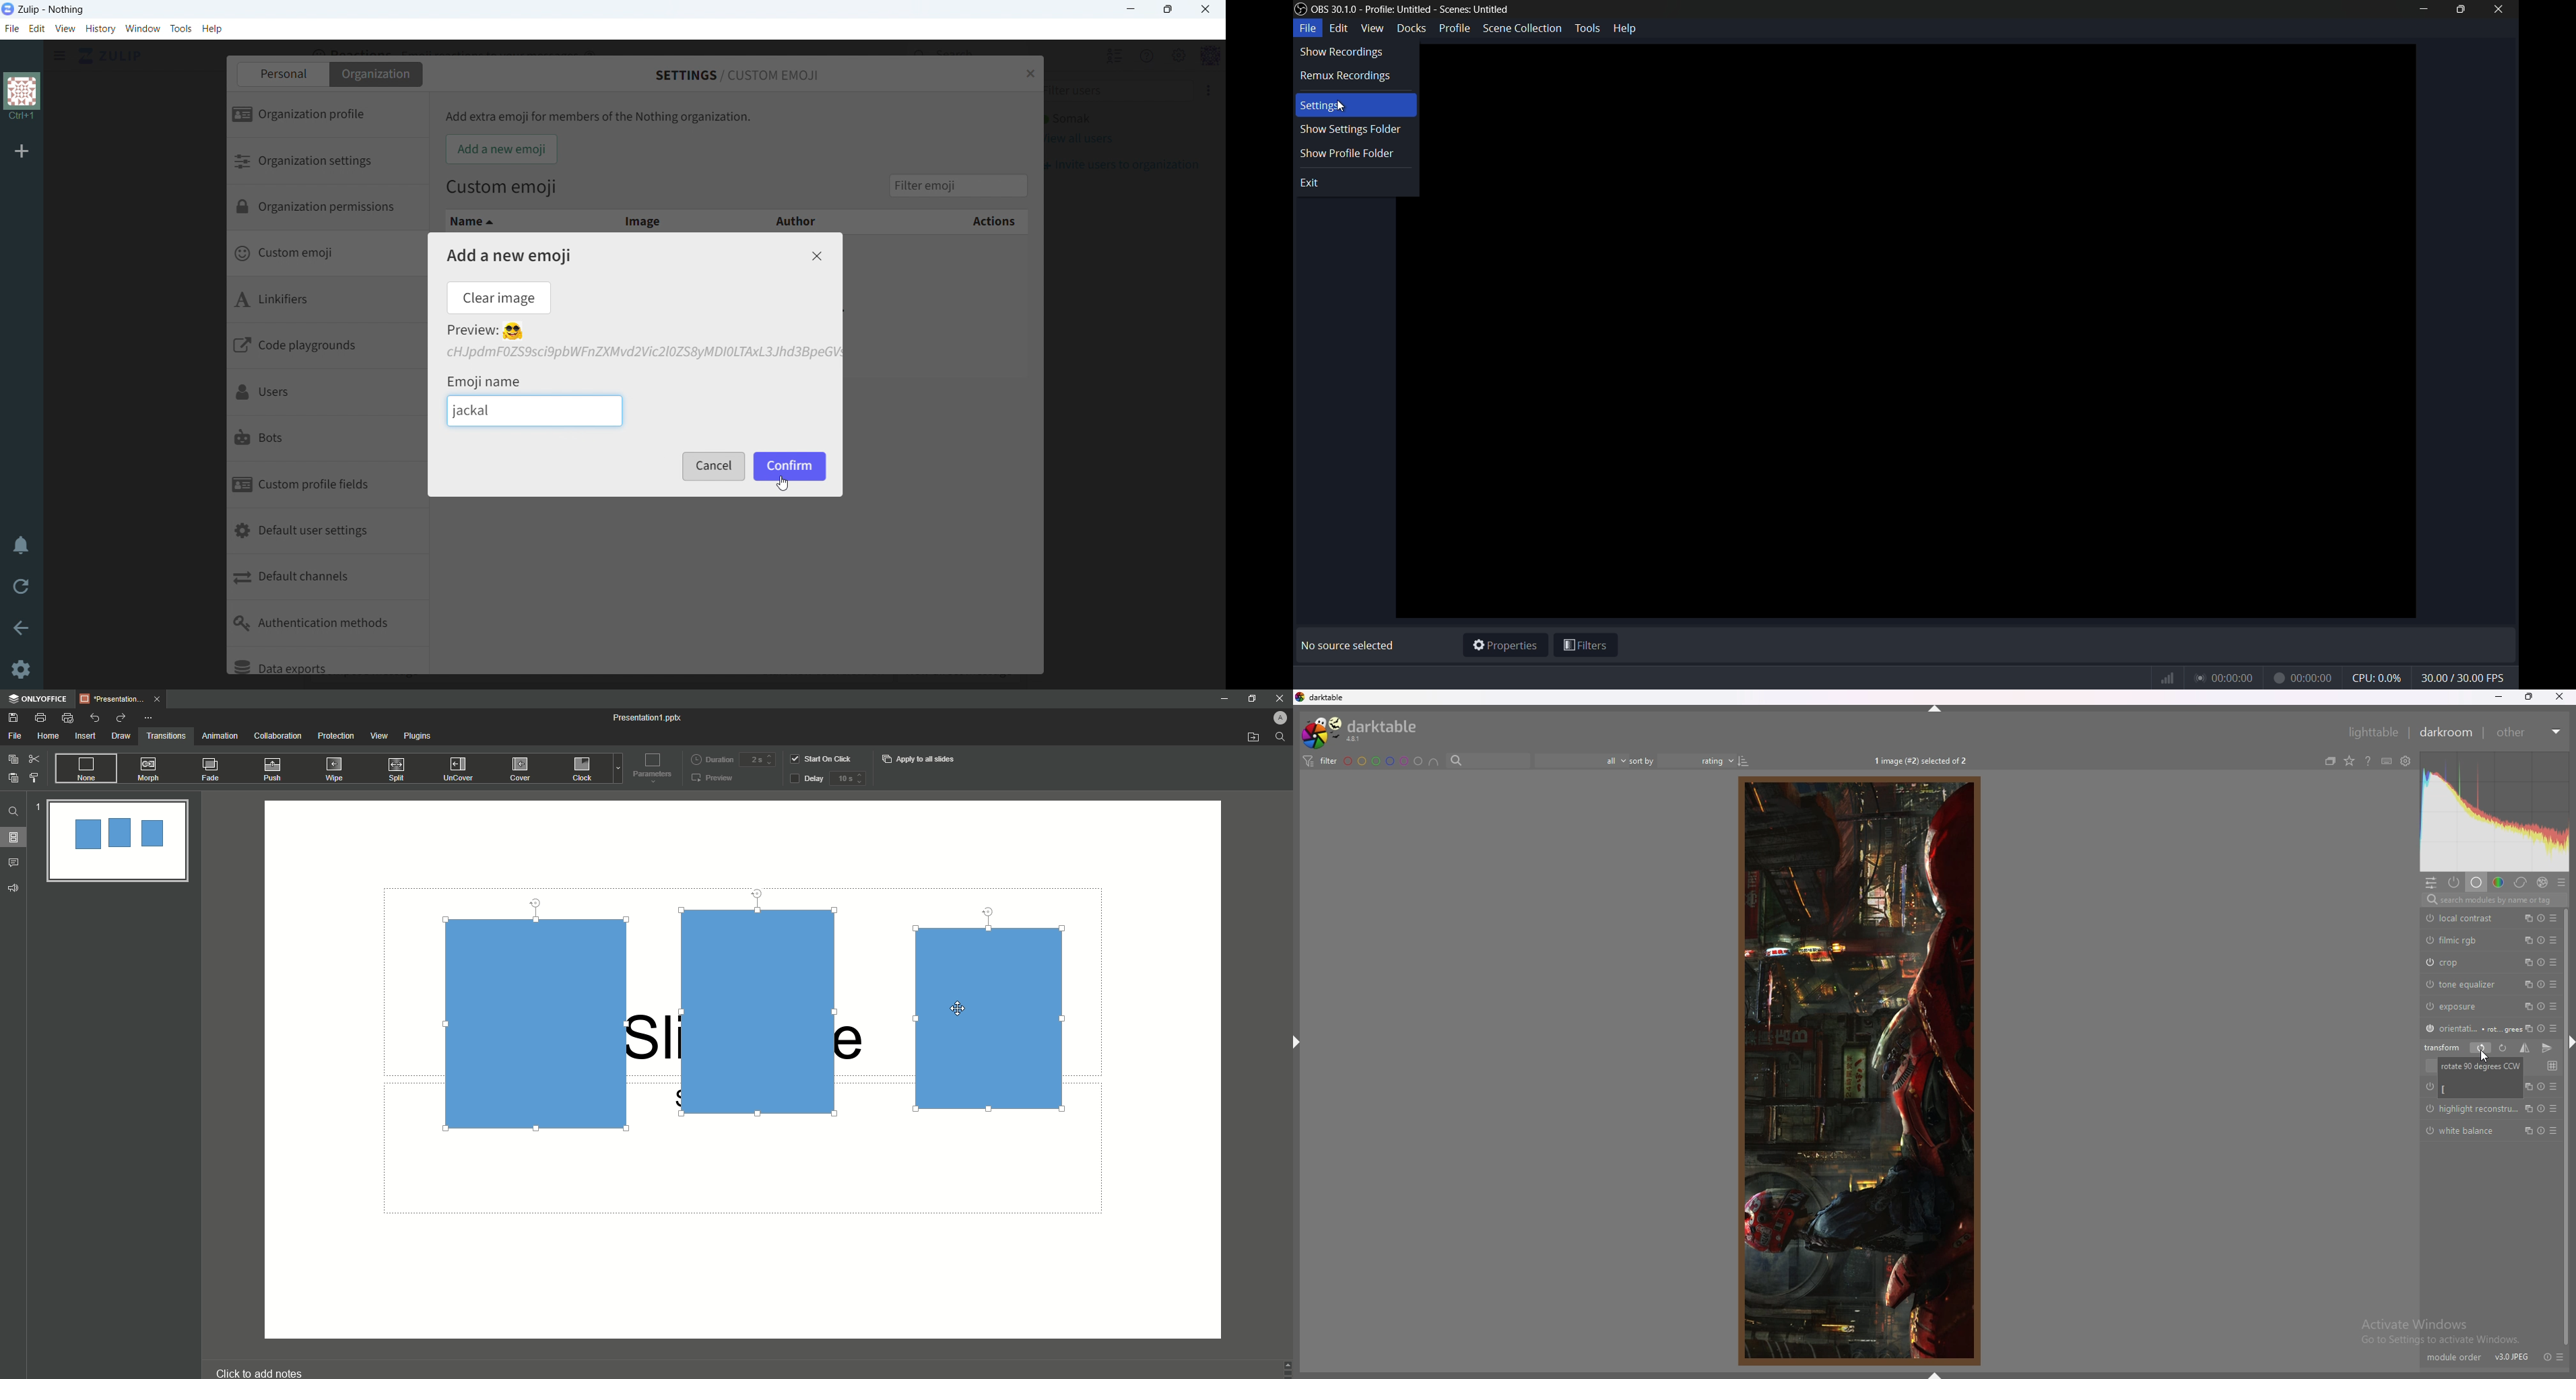  I want to click on filter by images rating, so click(1582, 761).